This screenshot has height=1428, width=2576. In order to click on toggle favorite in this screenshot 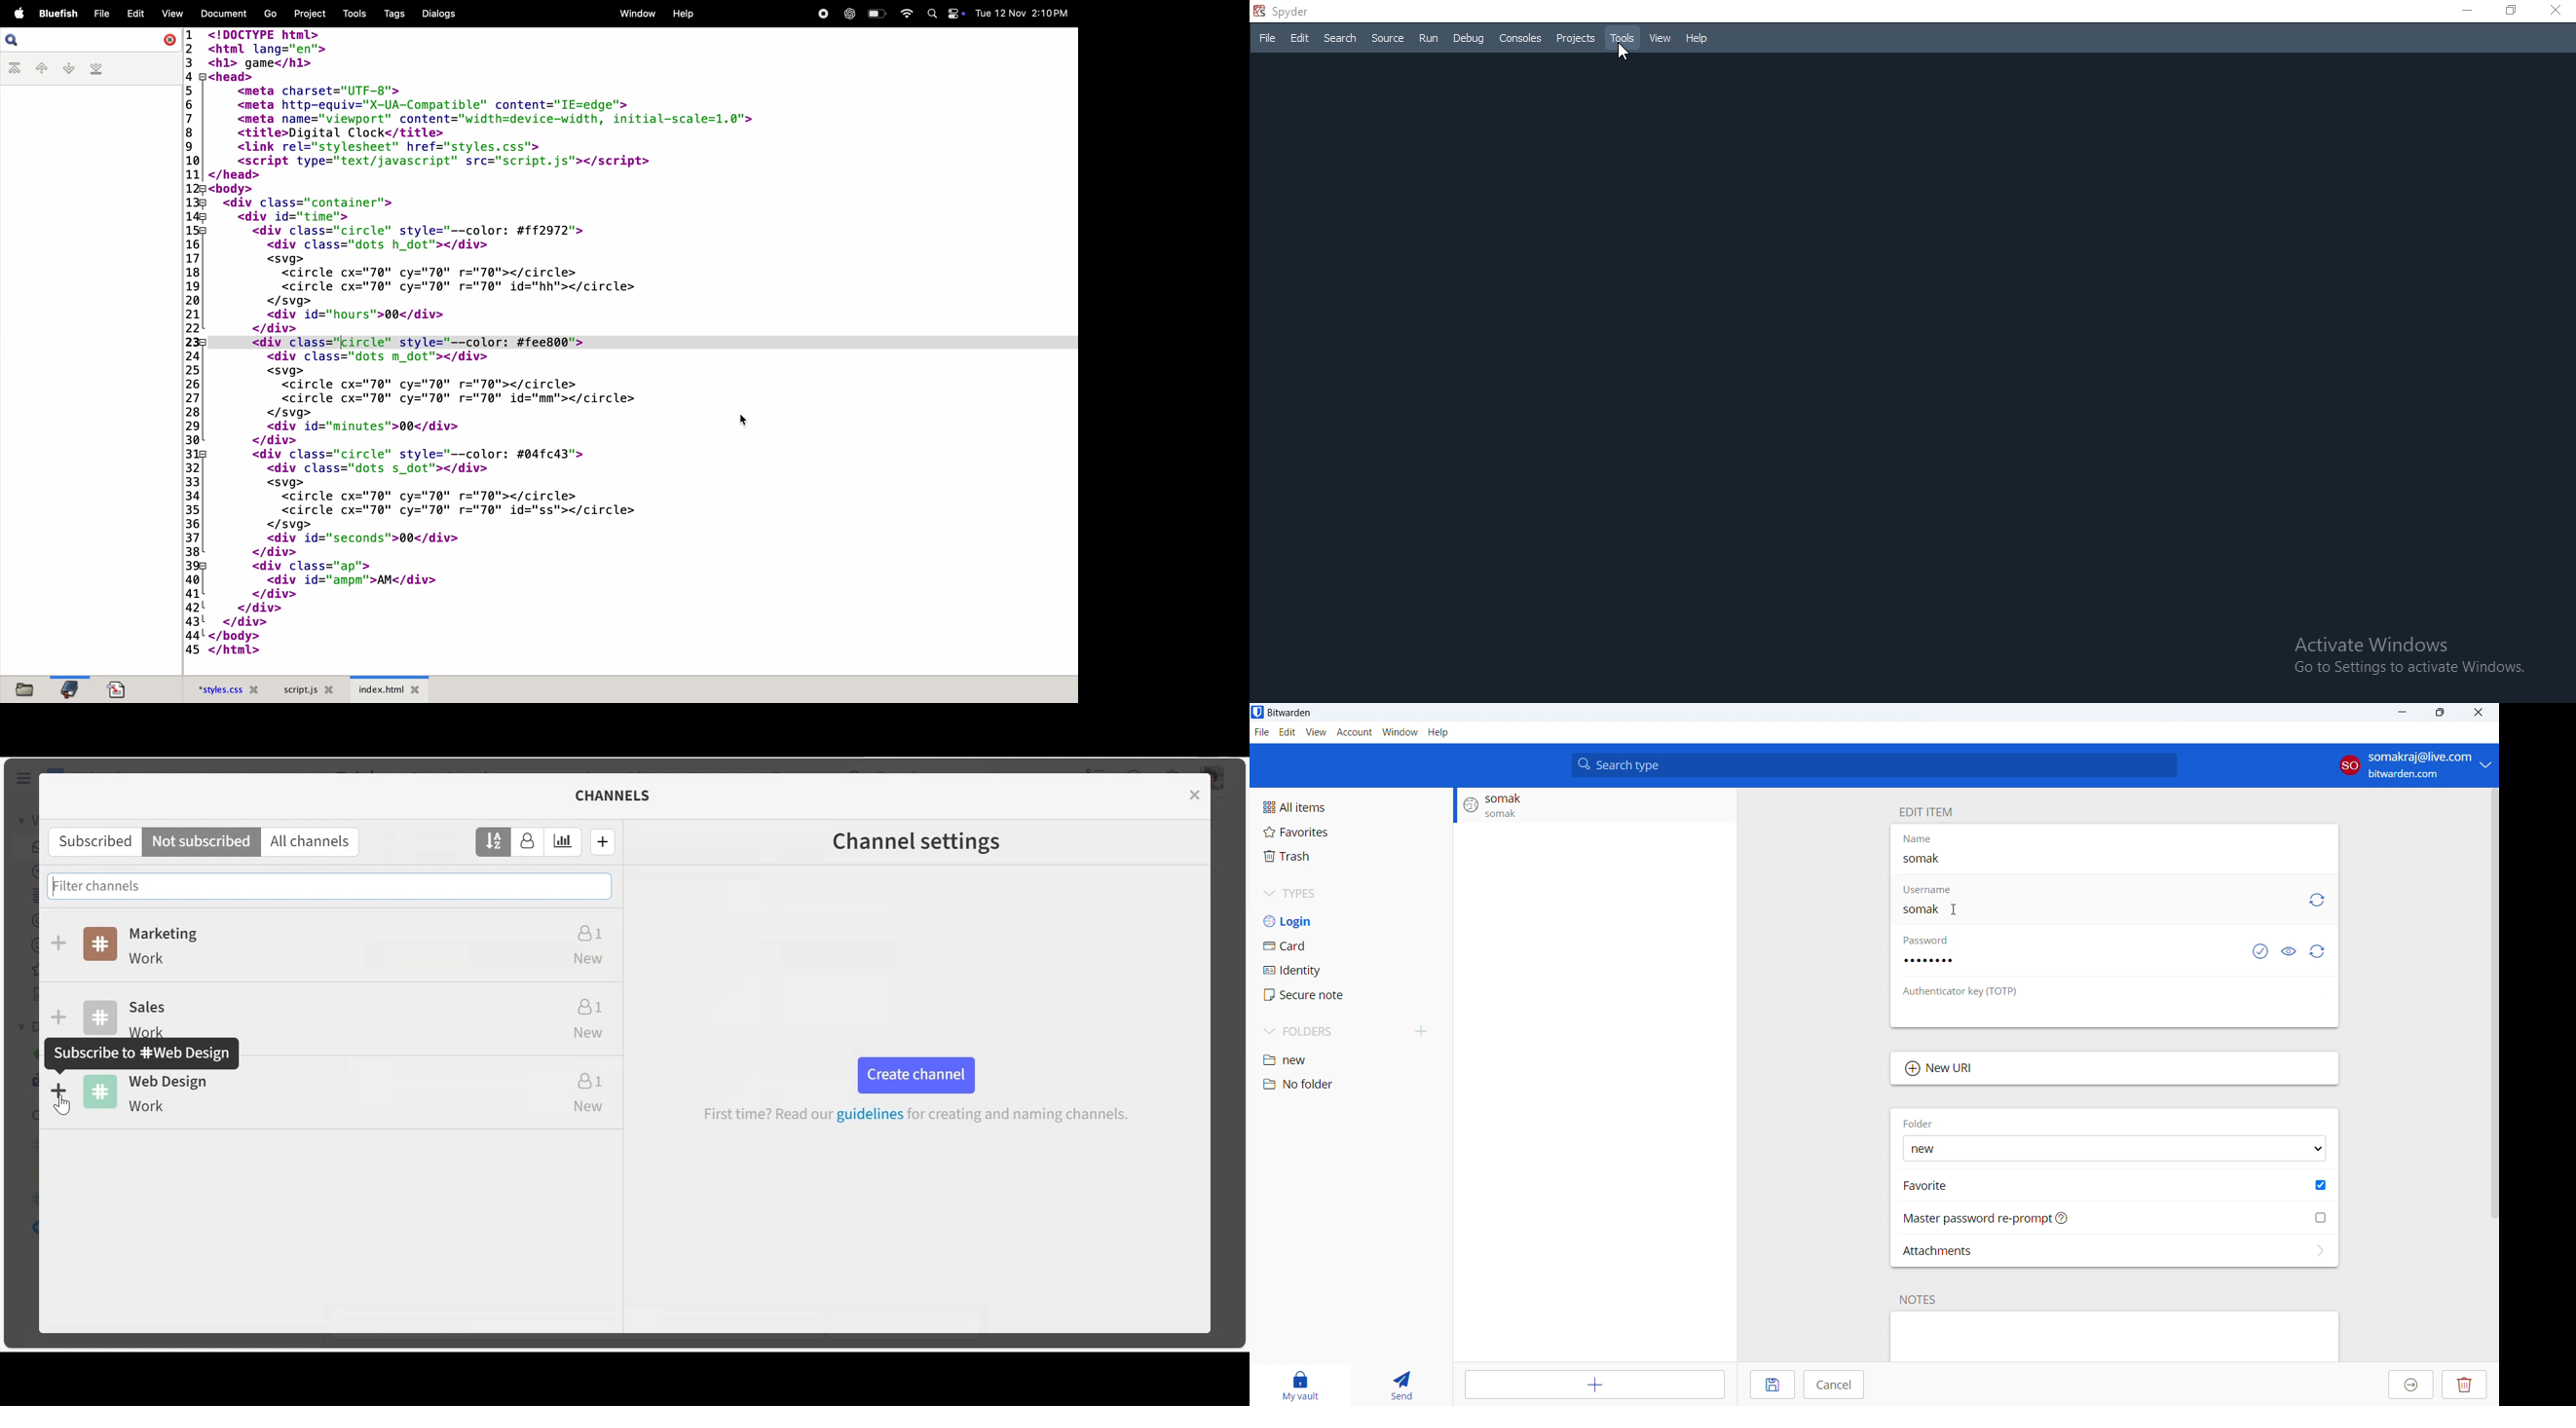, I will do `click(2321, 1185)`.